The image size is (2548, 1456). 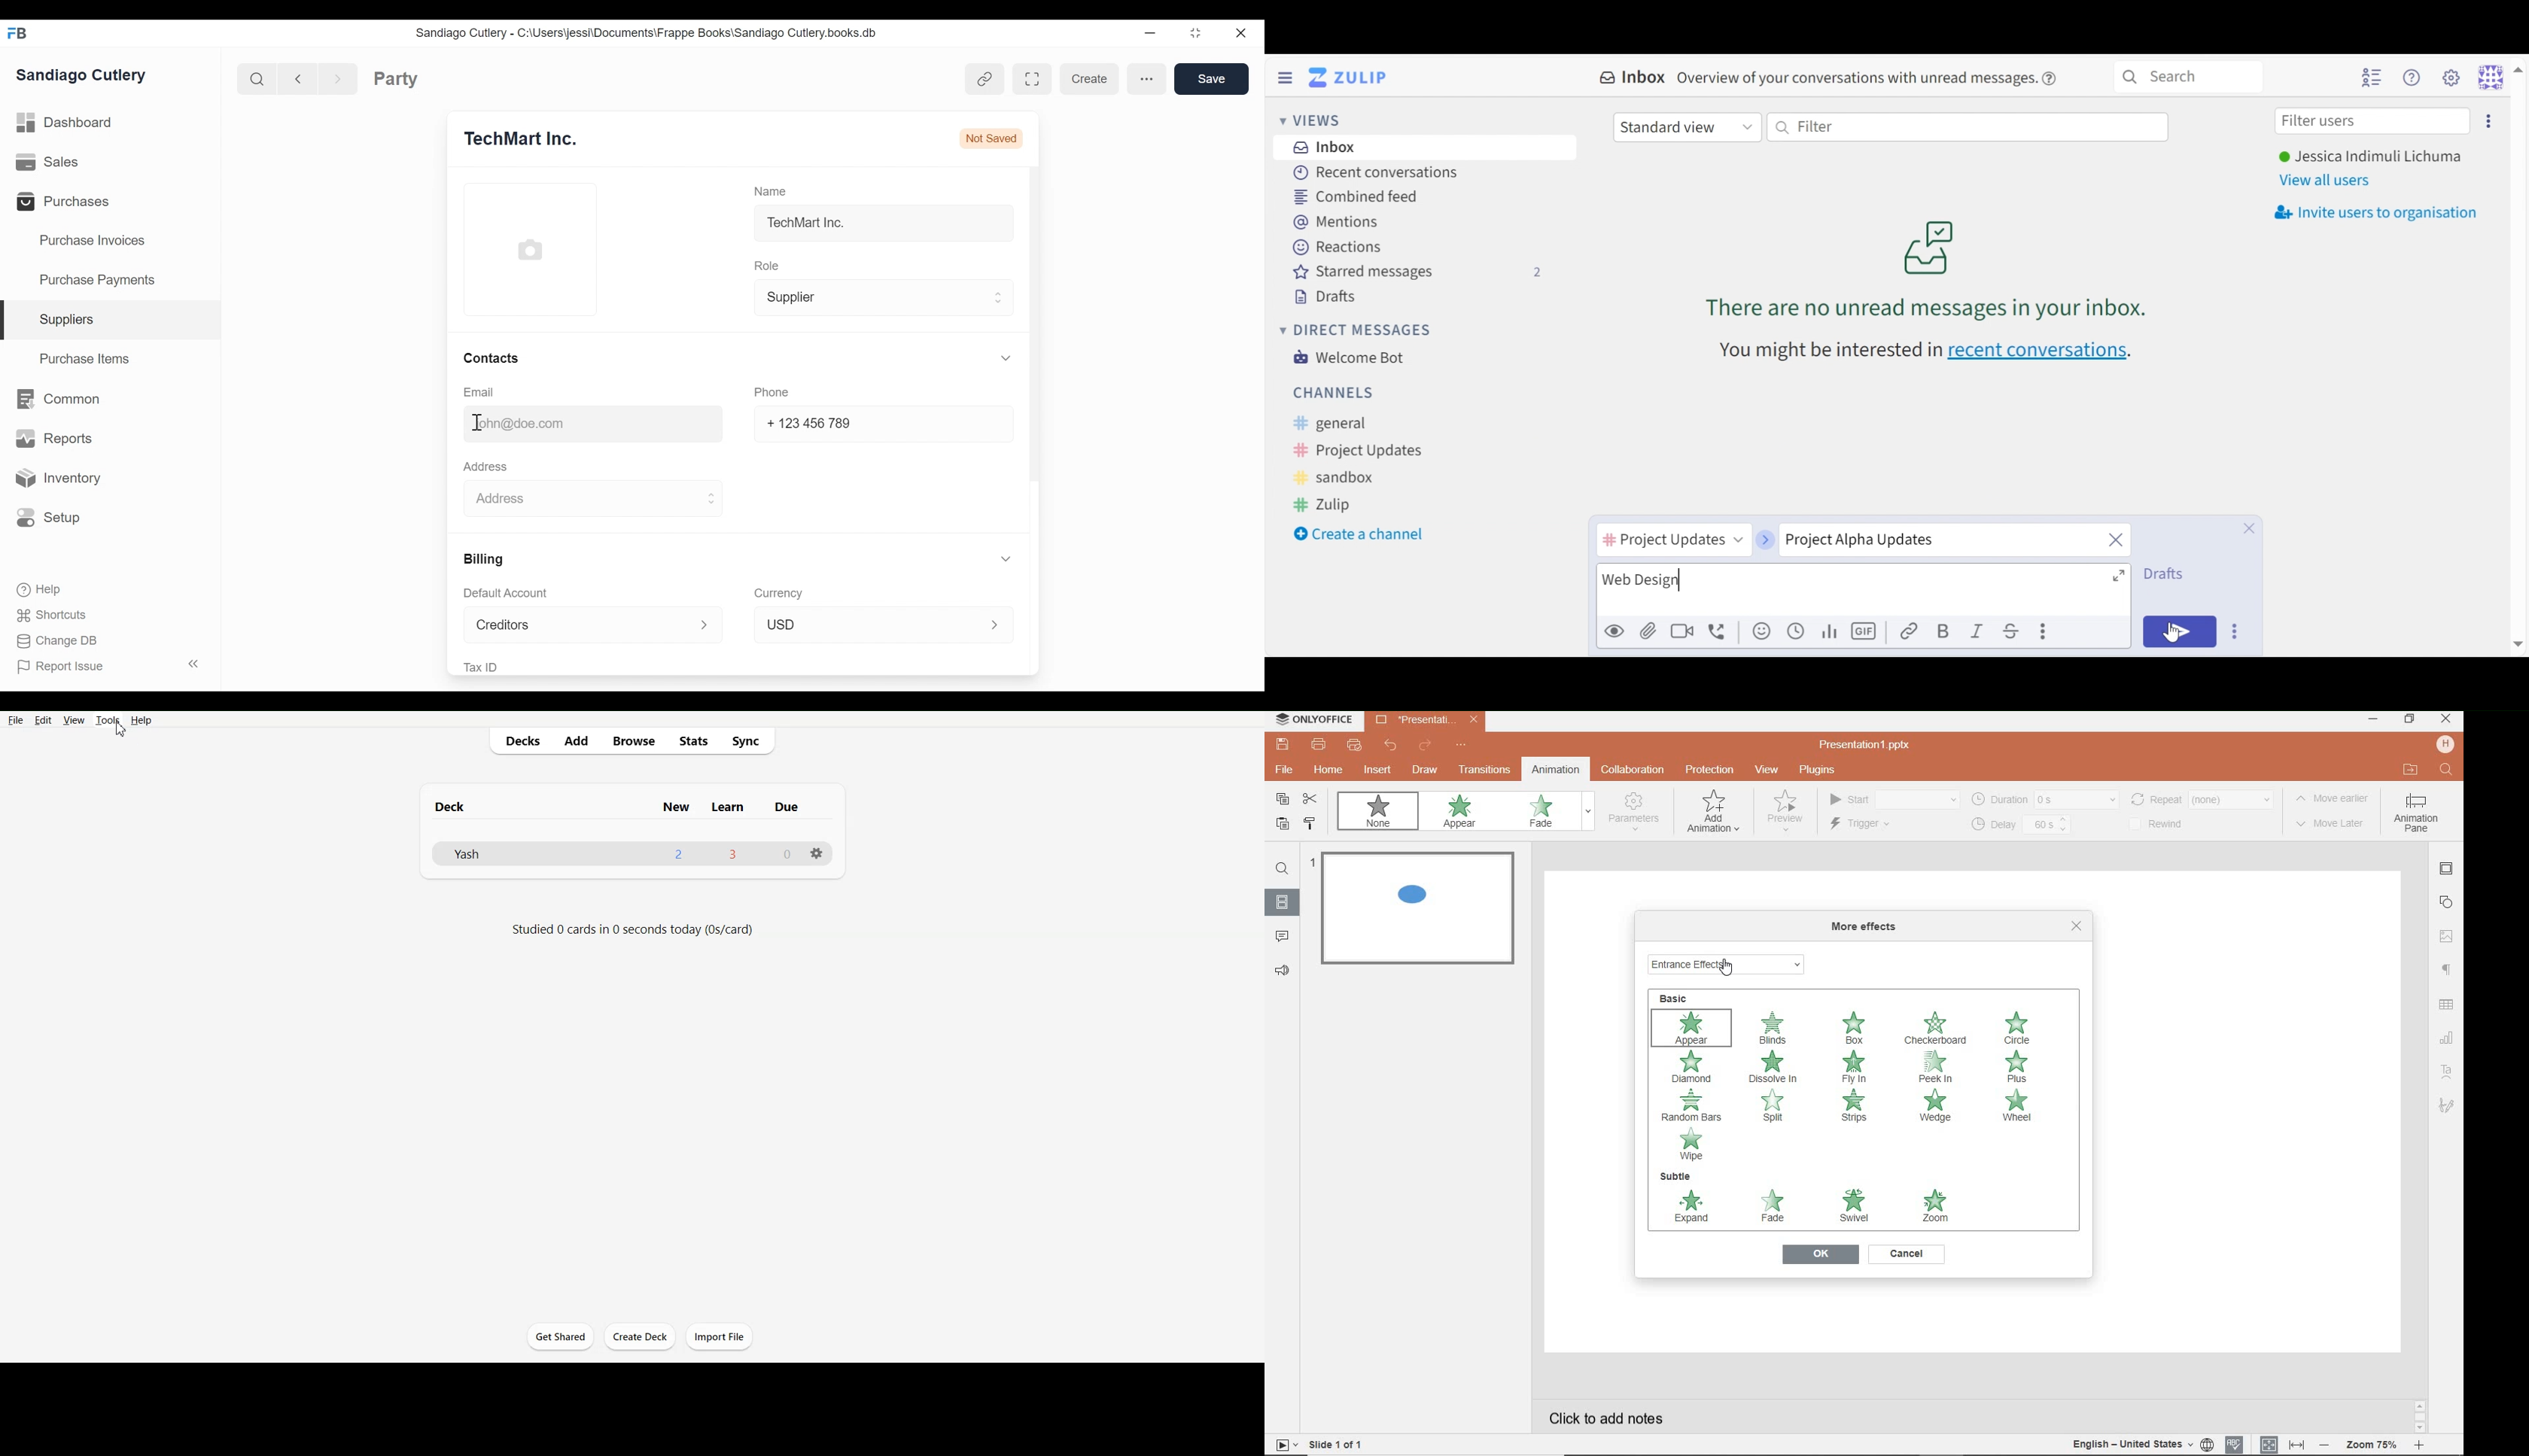 What do you see at coordinates (71, 203) in the screenshot?
I see `Purchases` at bounding box center [71, 203].